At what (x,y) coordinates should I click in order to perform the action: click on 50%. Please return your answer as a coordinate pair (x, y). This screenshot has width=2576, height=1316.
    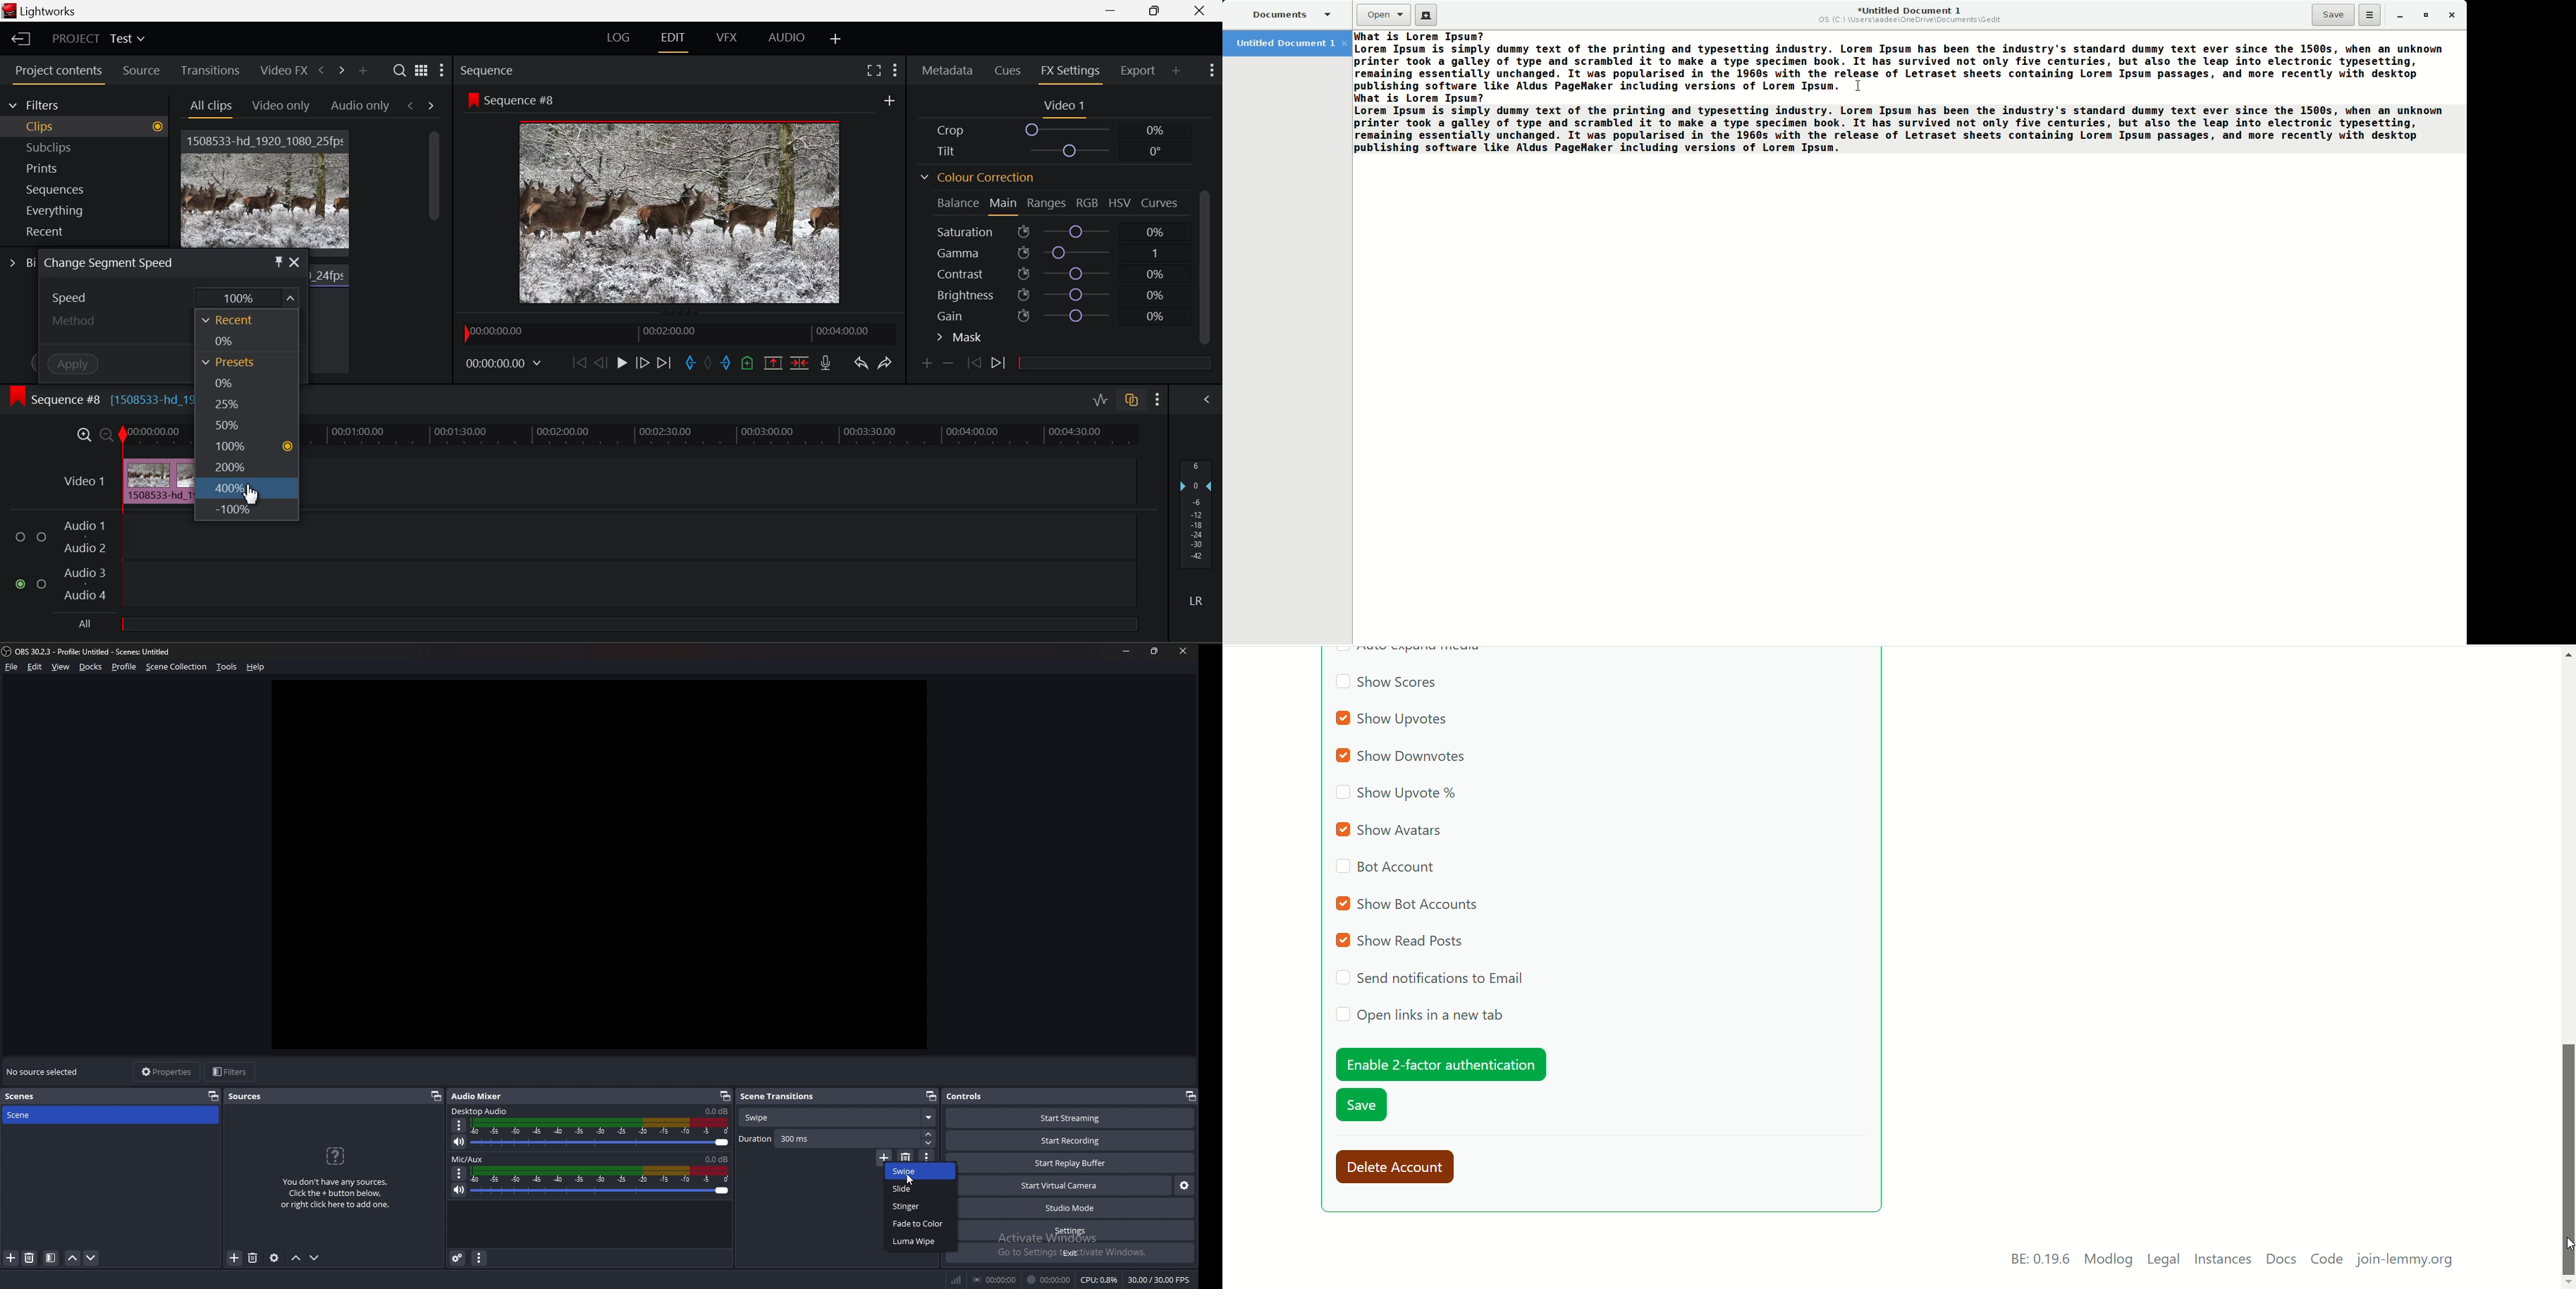
    Looking at the image, I should click on (244, 426).